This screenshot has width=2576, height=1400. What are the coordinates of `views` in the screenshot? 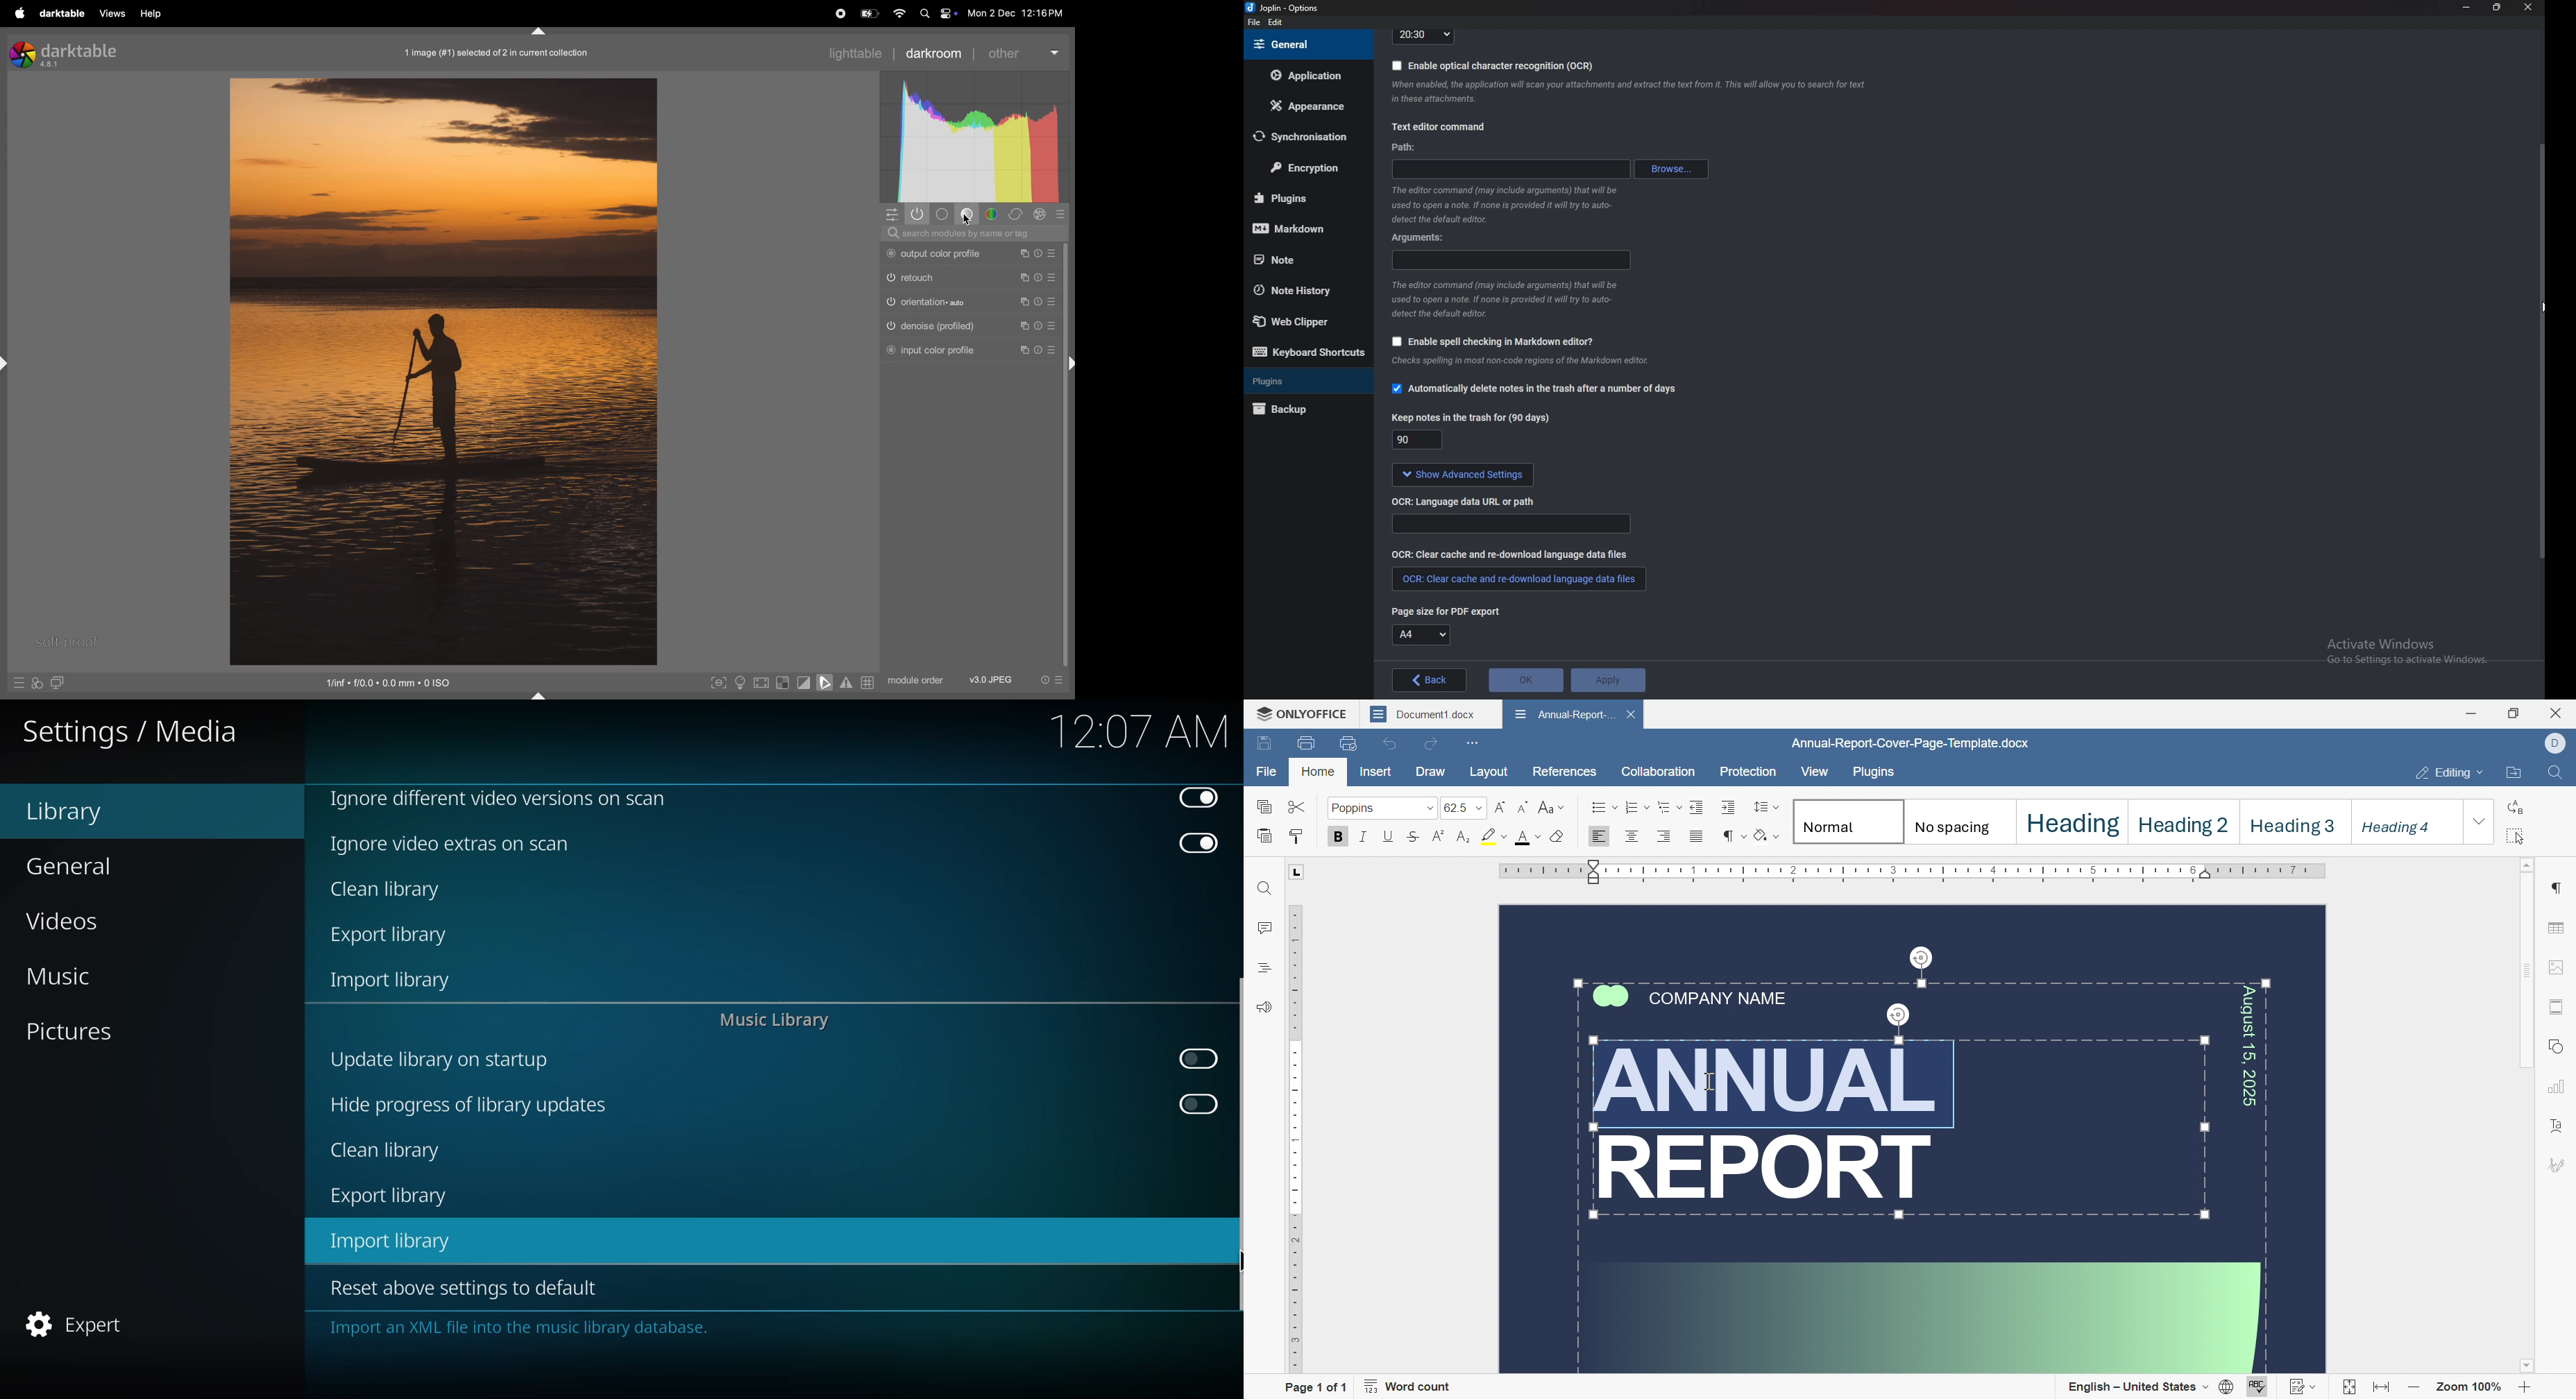 It's located at (110, 13).